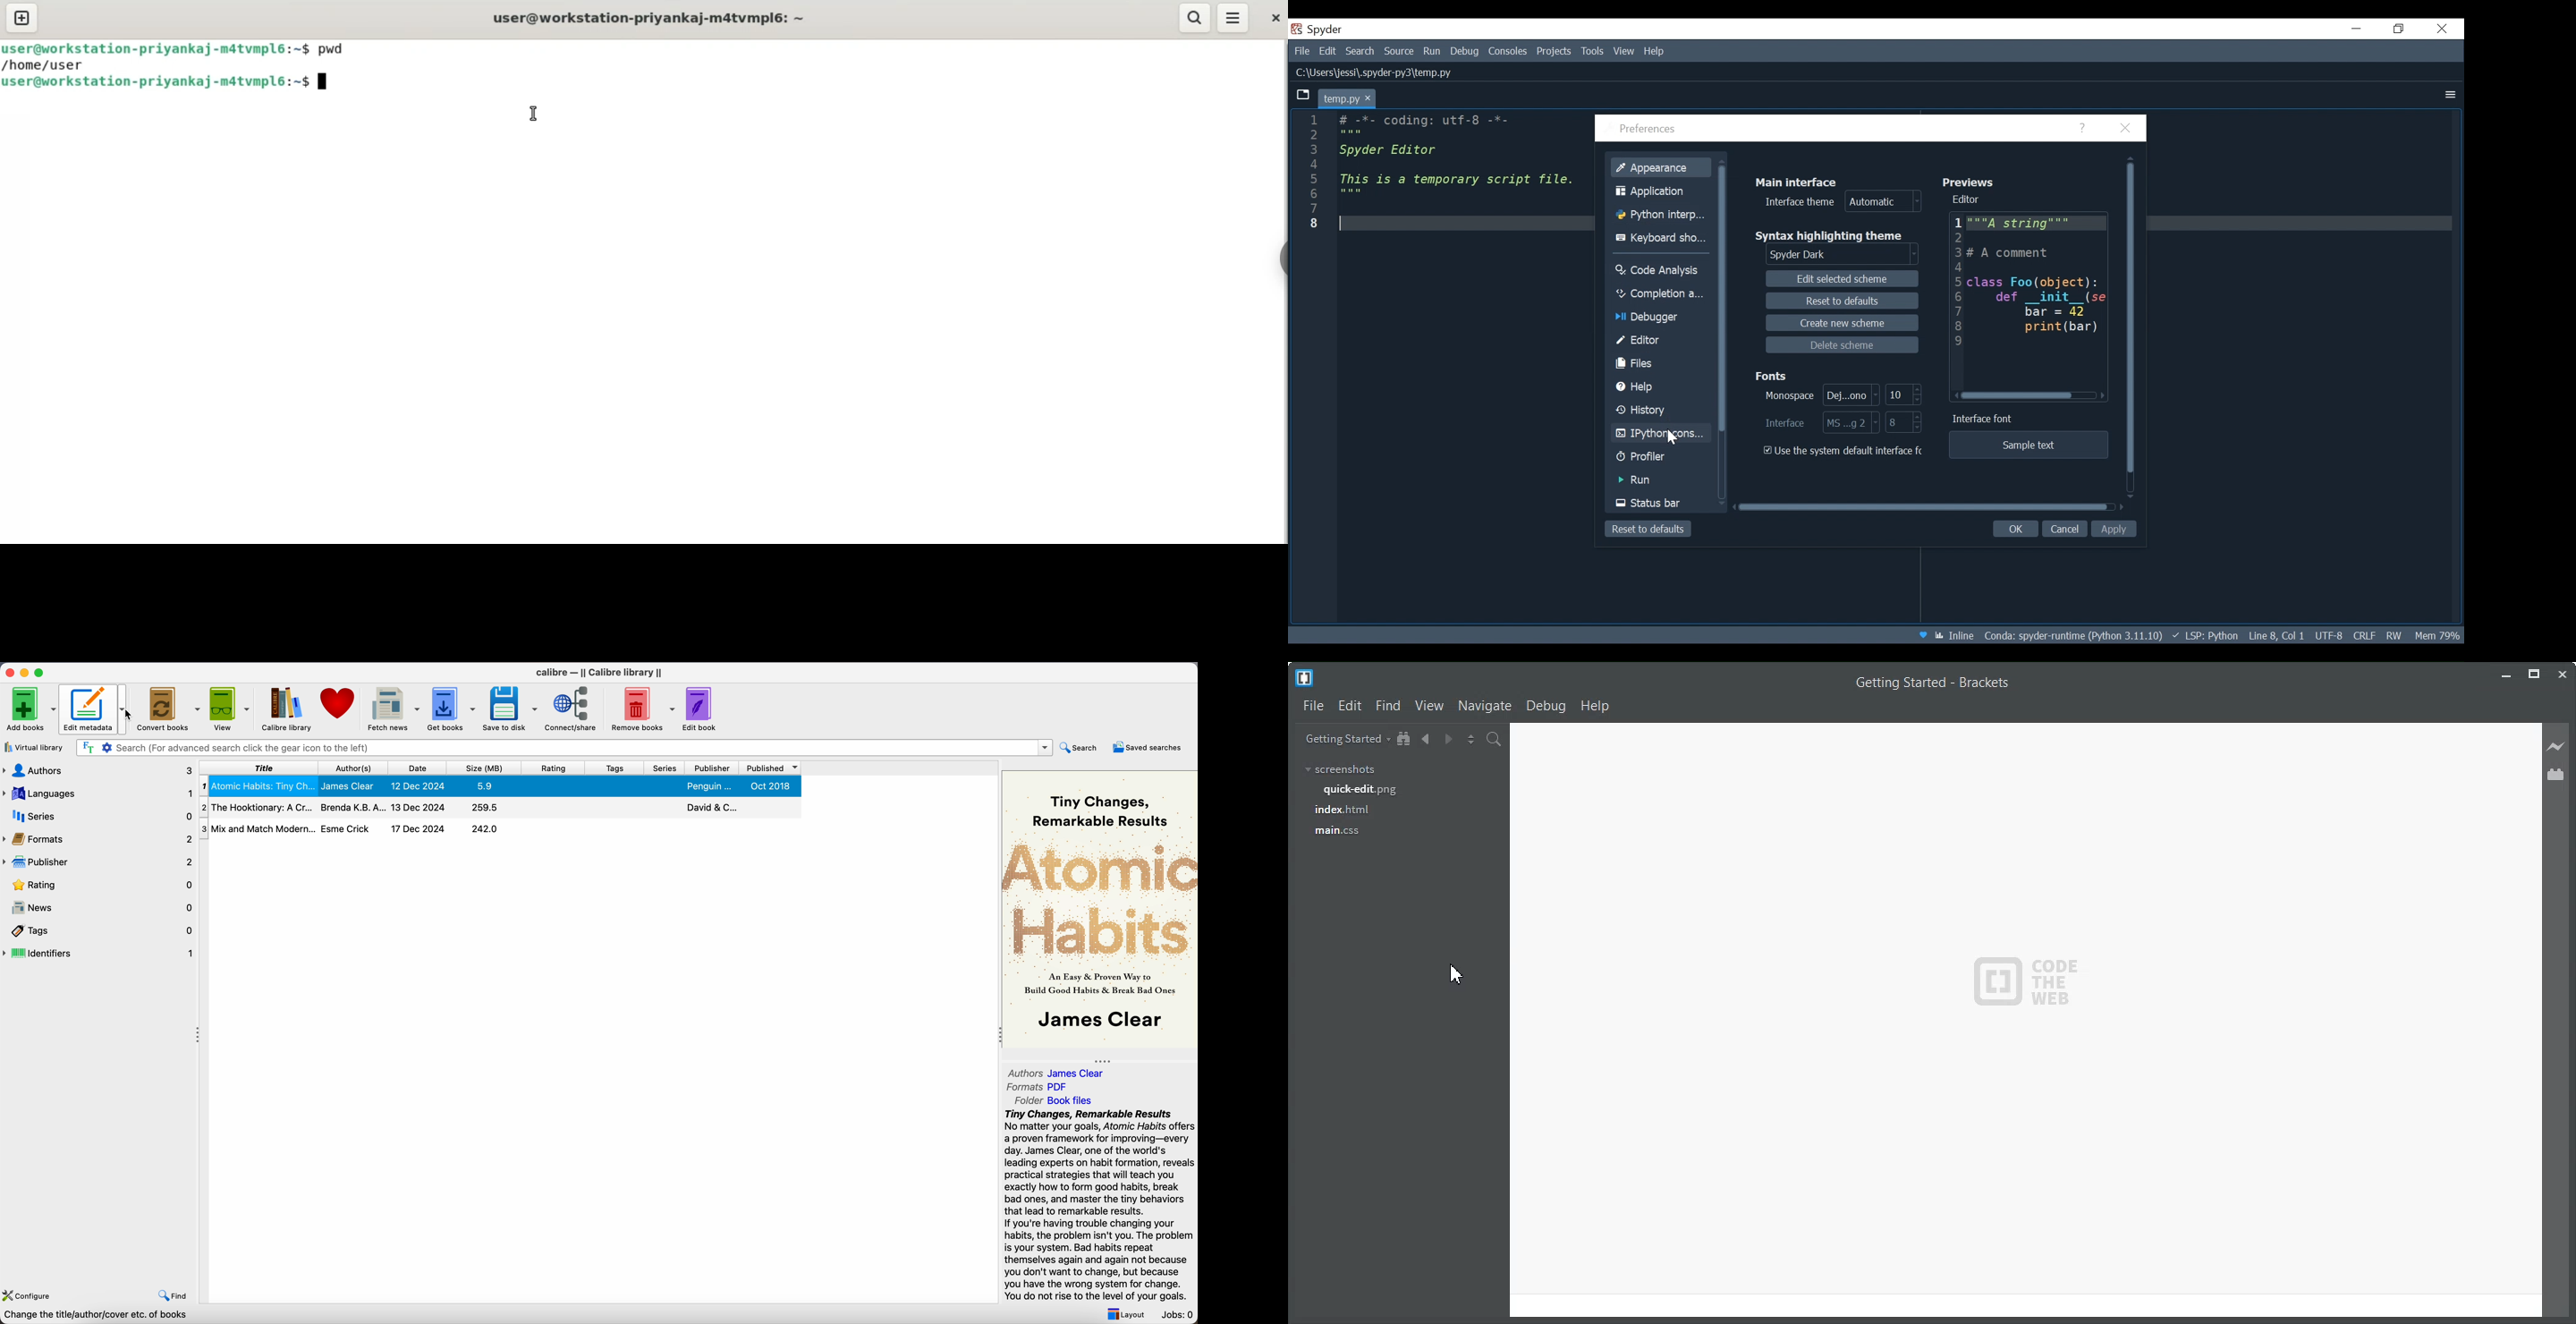  Describe the element at coordinates (1721, 295) in the screenshot. I see `Vertical Scroll bar` at that location.